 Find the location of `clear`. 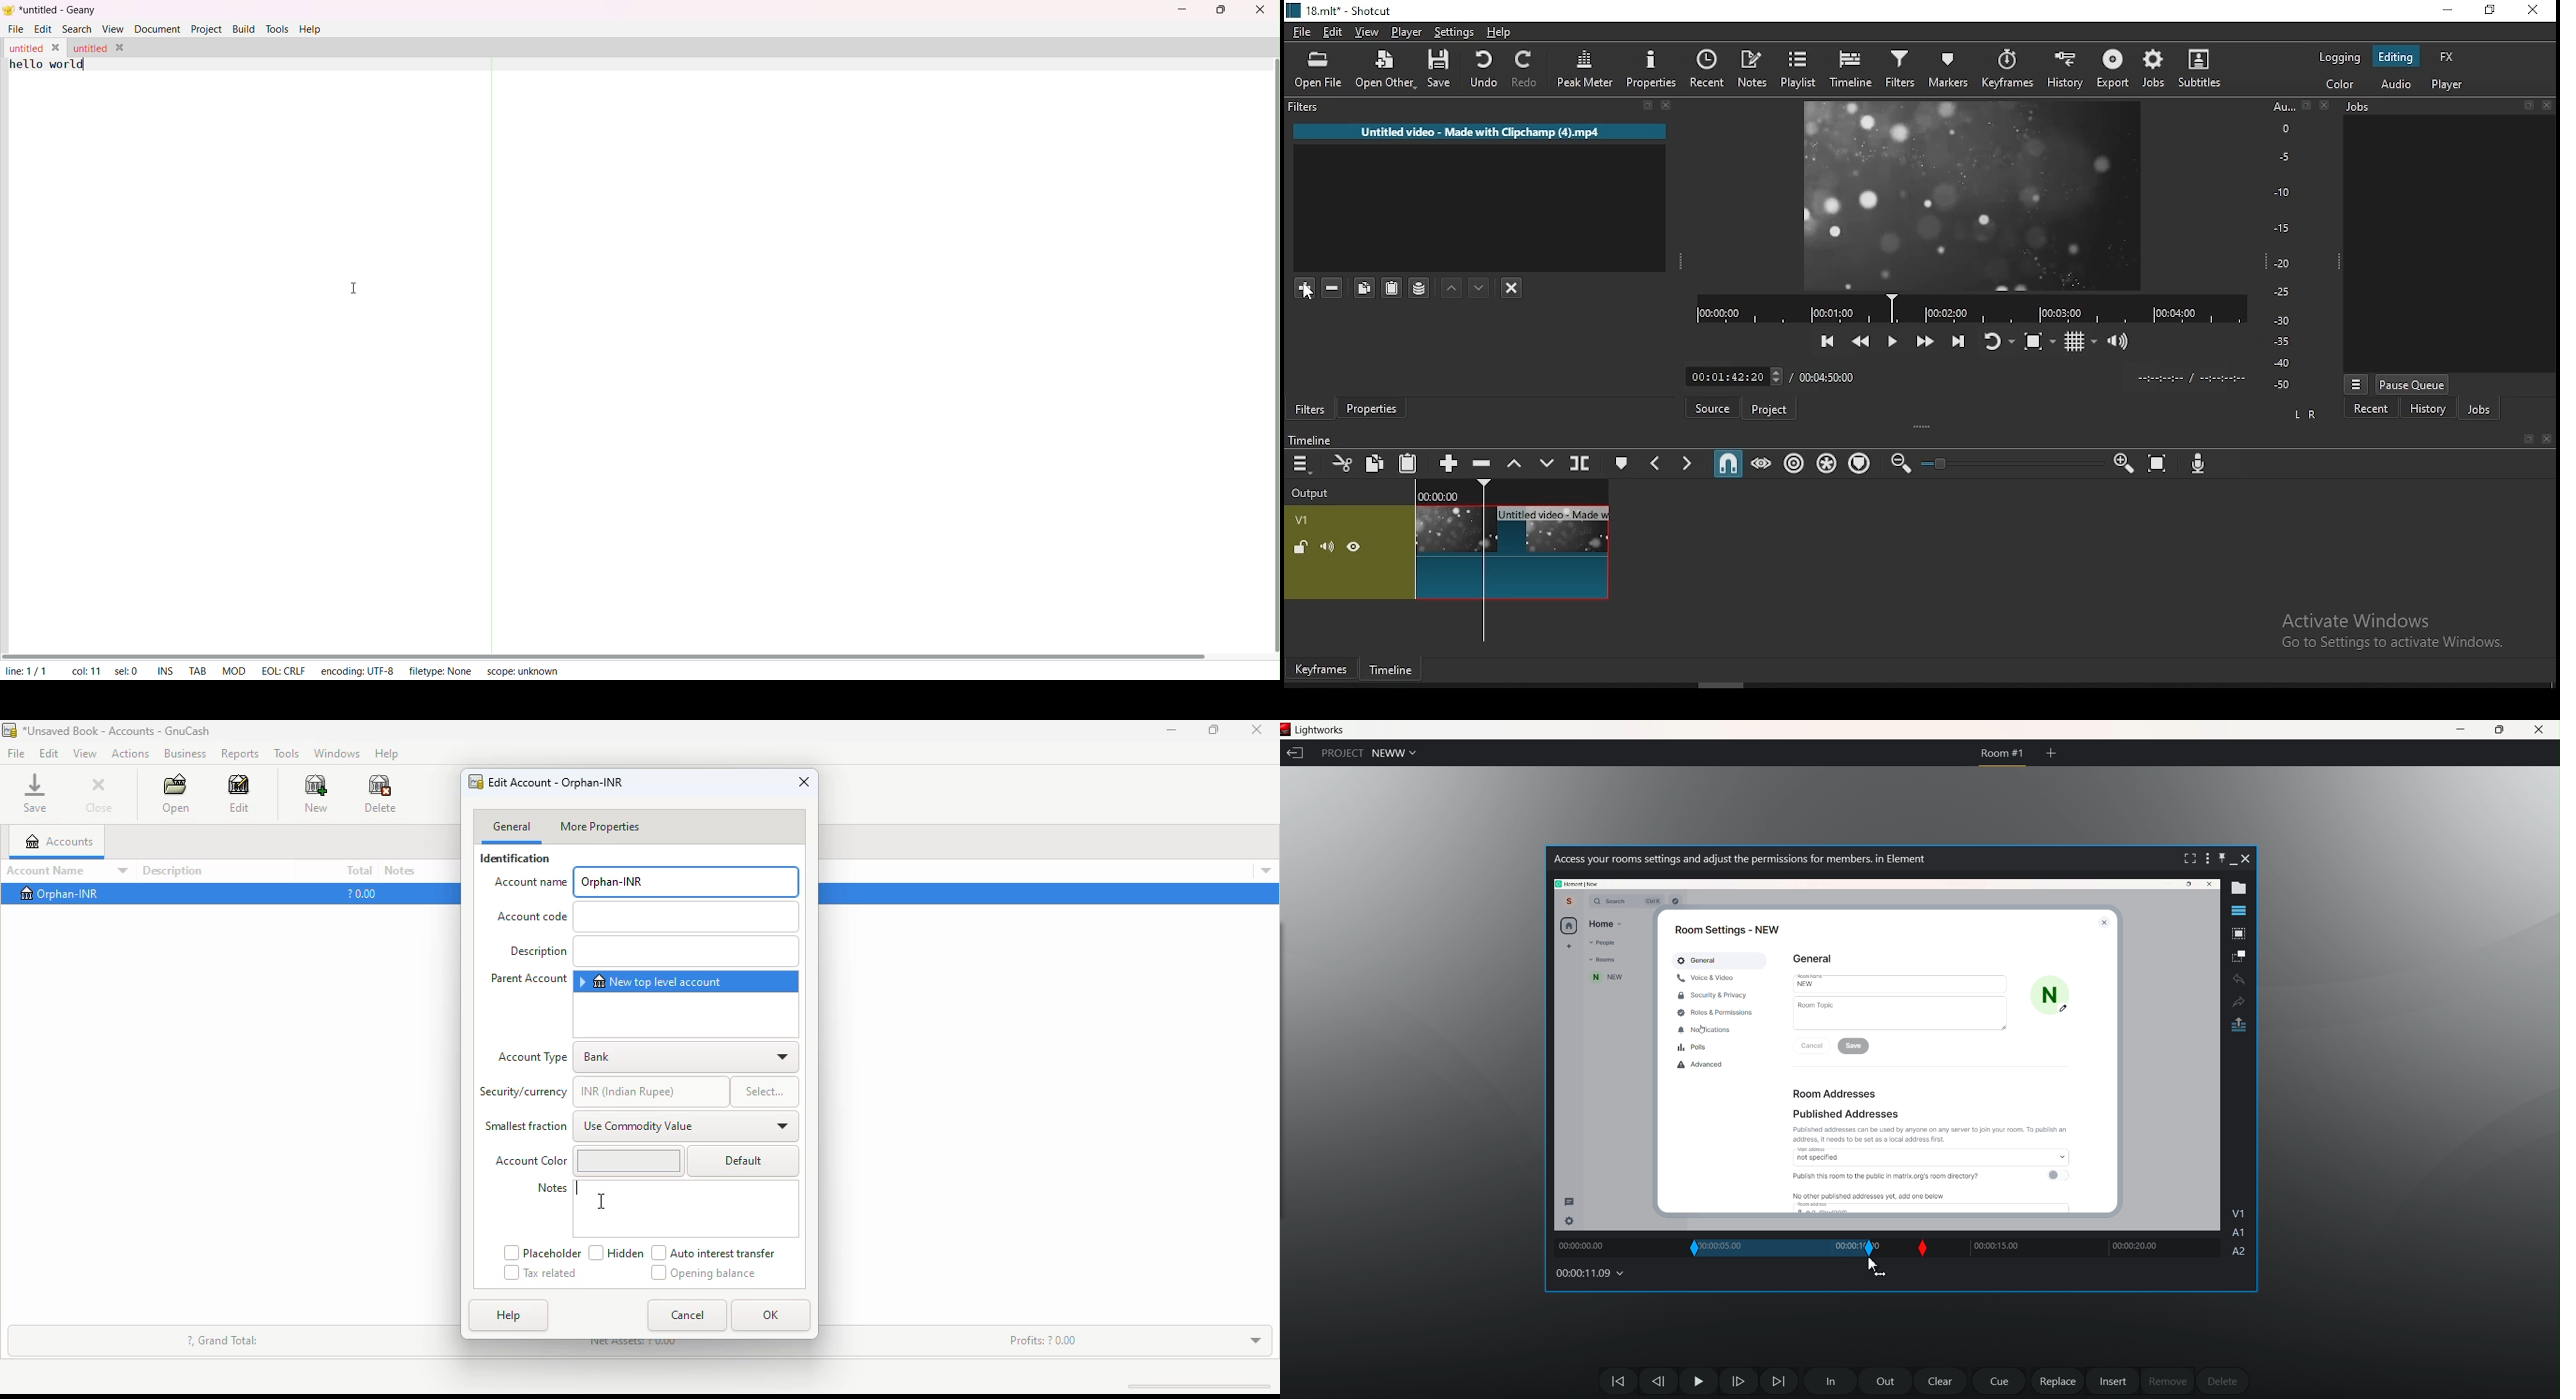

clear is located at coordinates (1937, 1379).